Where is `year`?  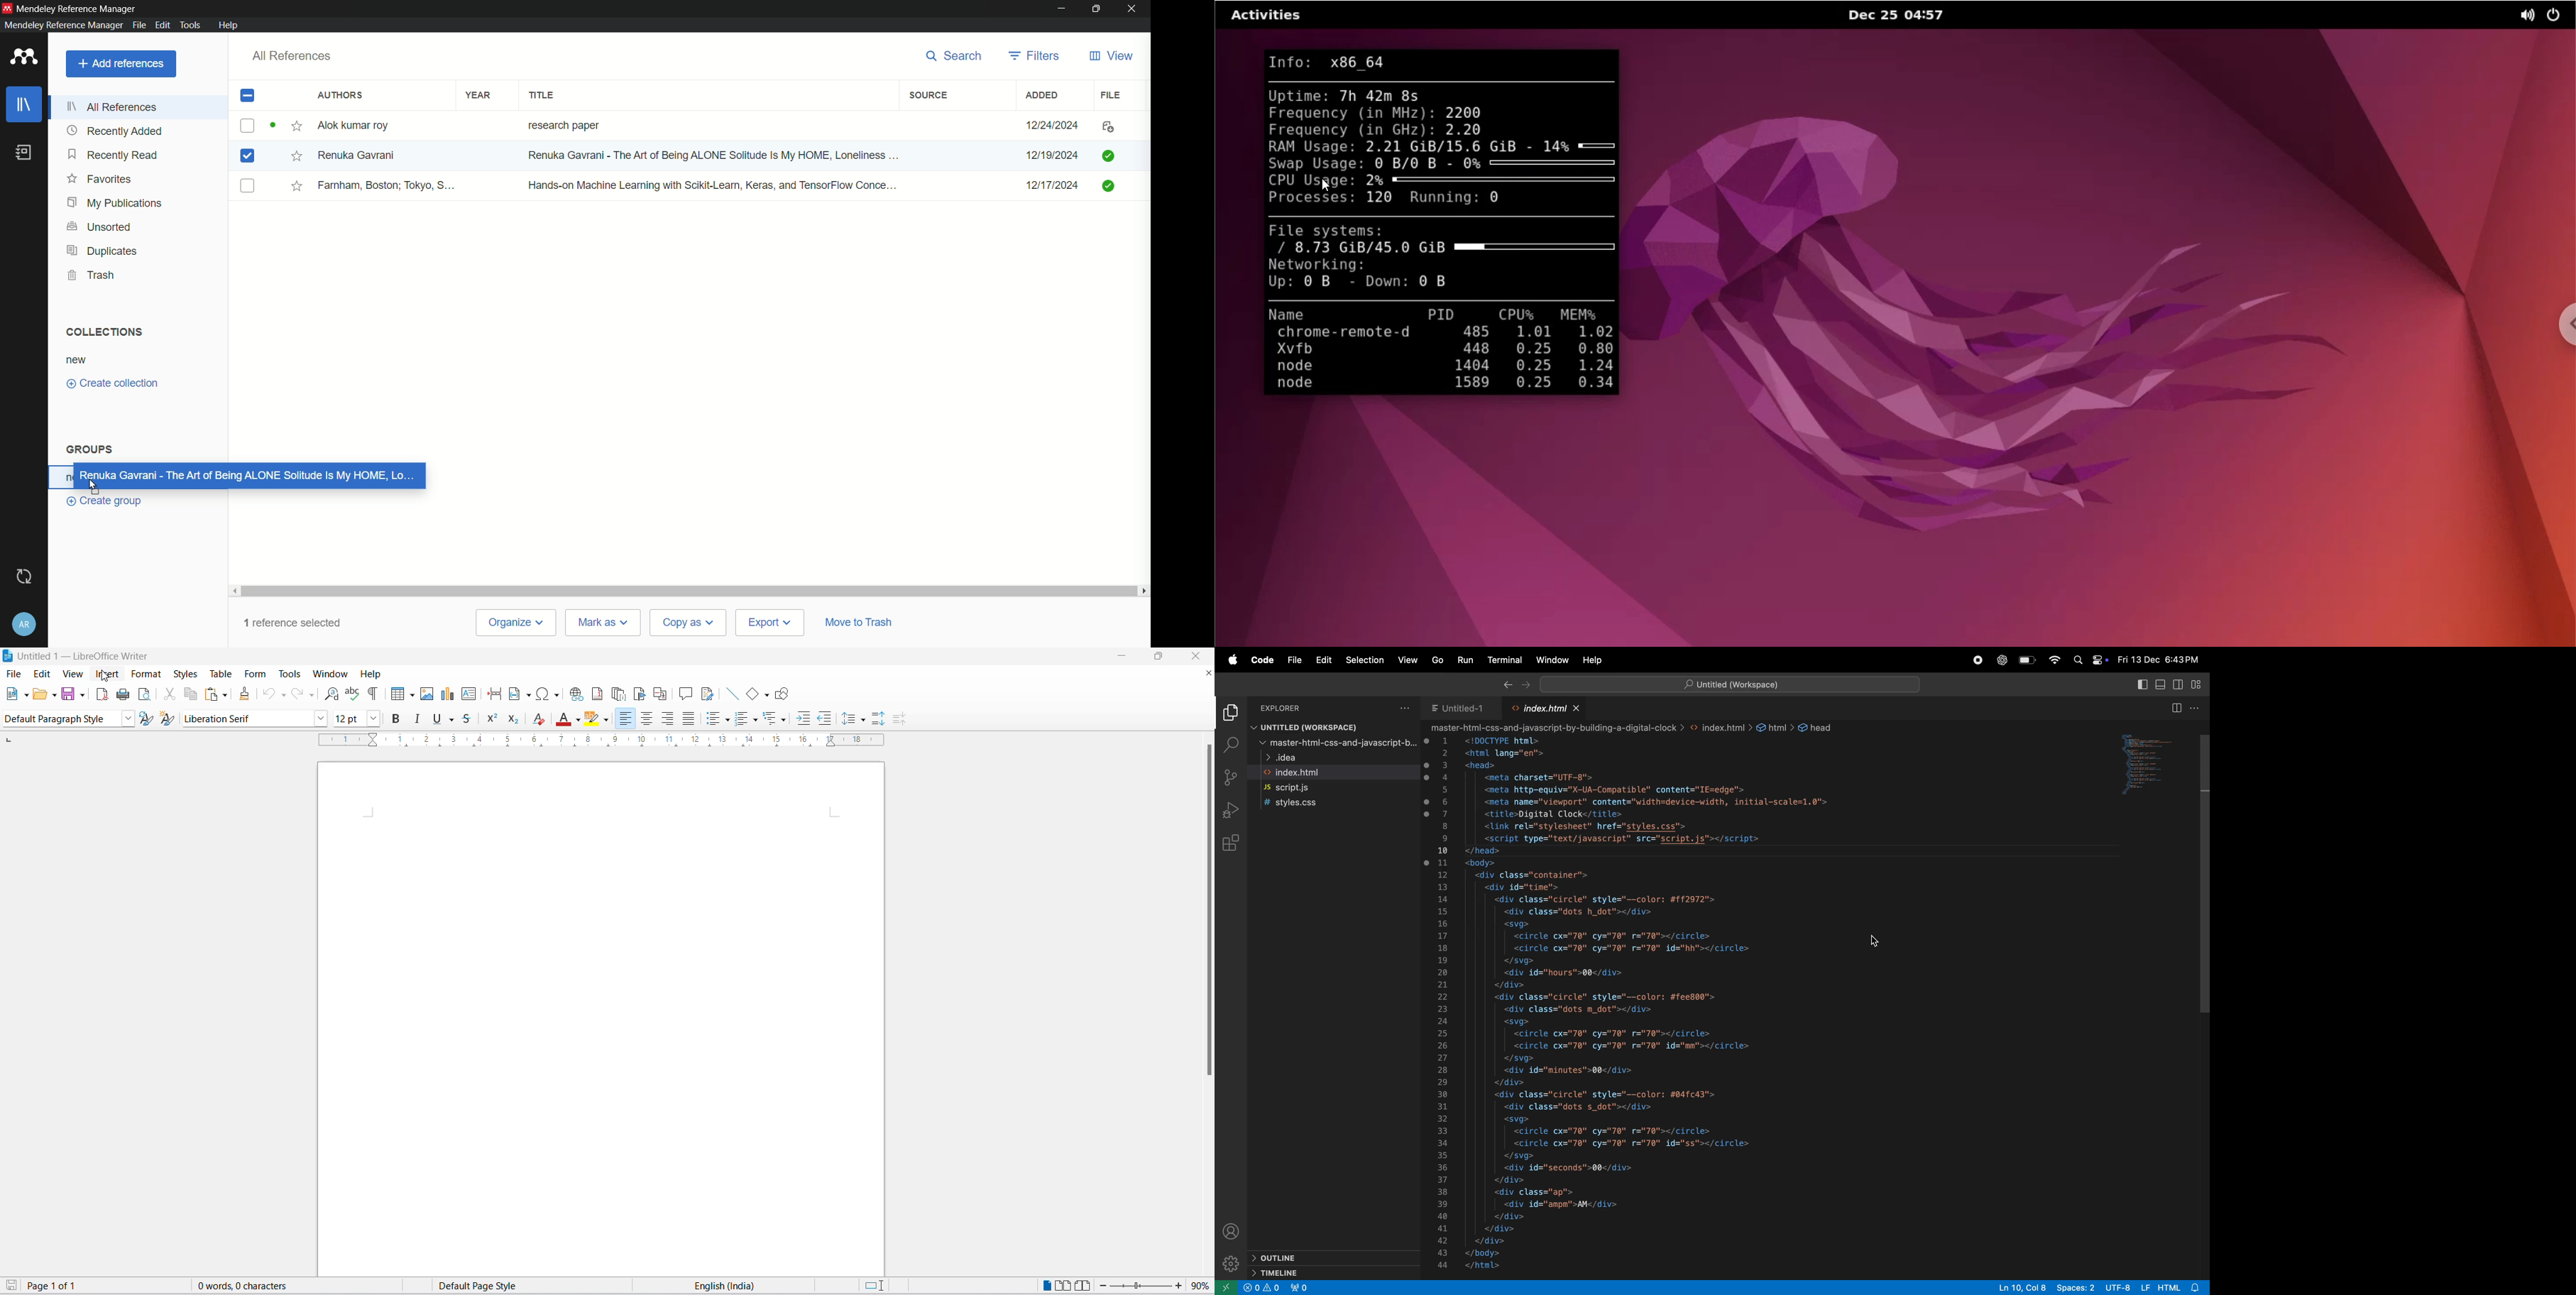 year is located at coordinates (478, 95).